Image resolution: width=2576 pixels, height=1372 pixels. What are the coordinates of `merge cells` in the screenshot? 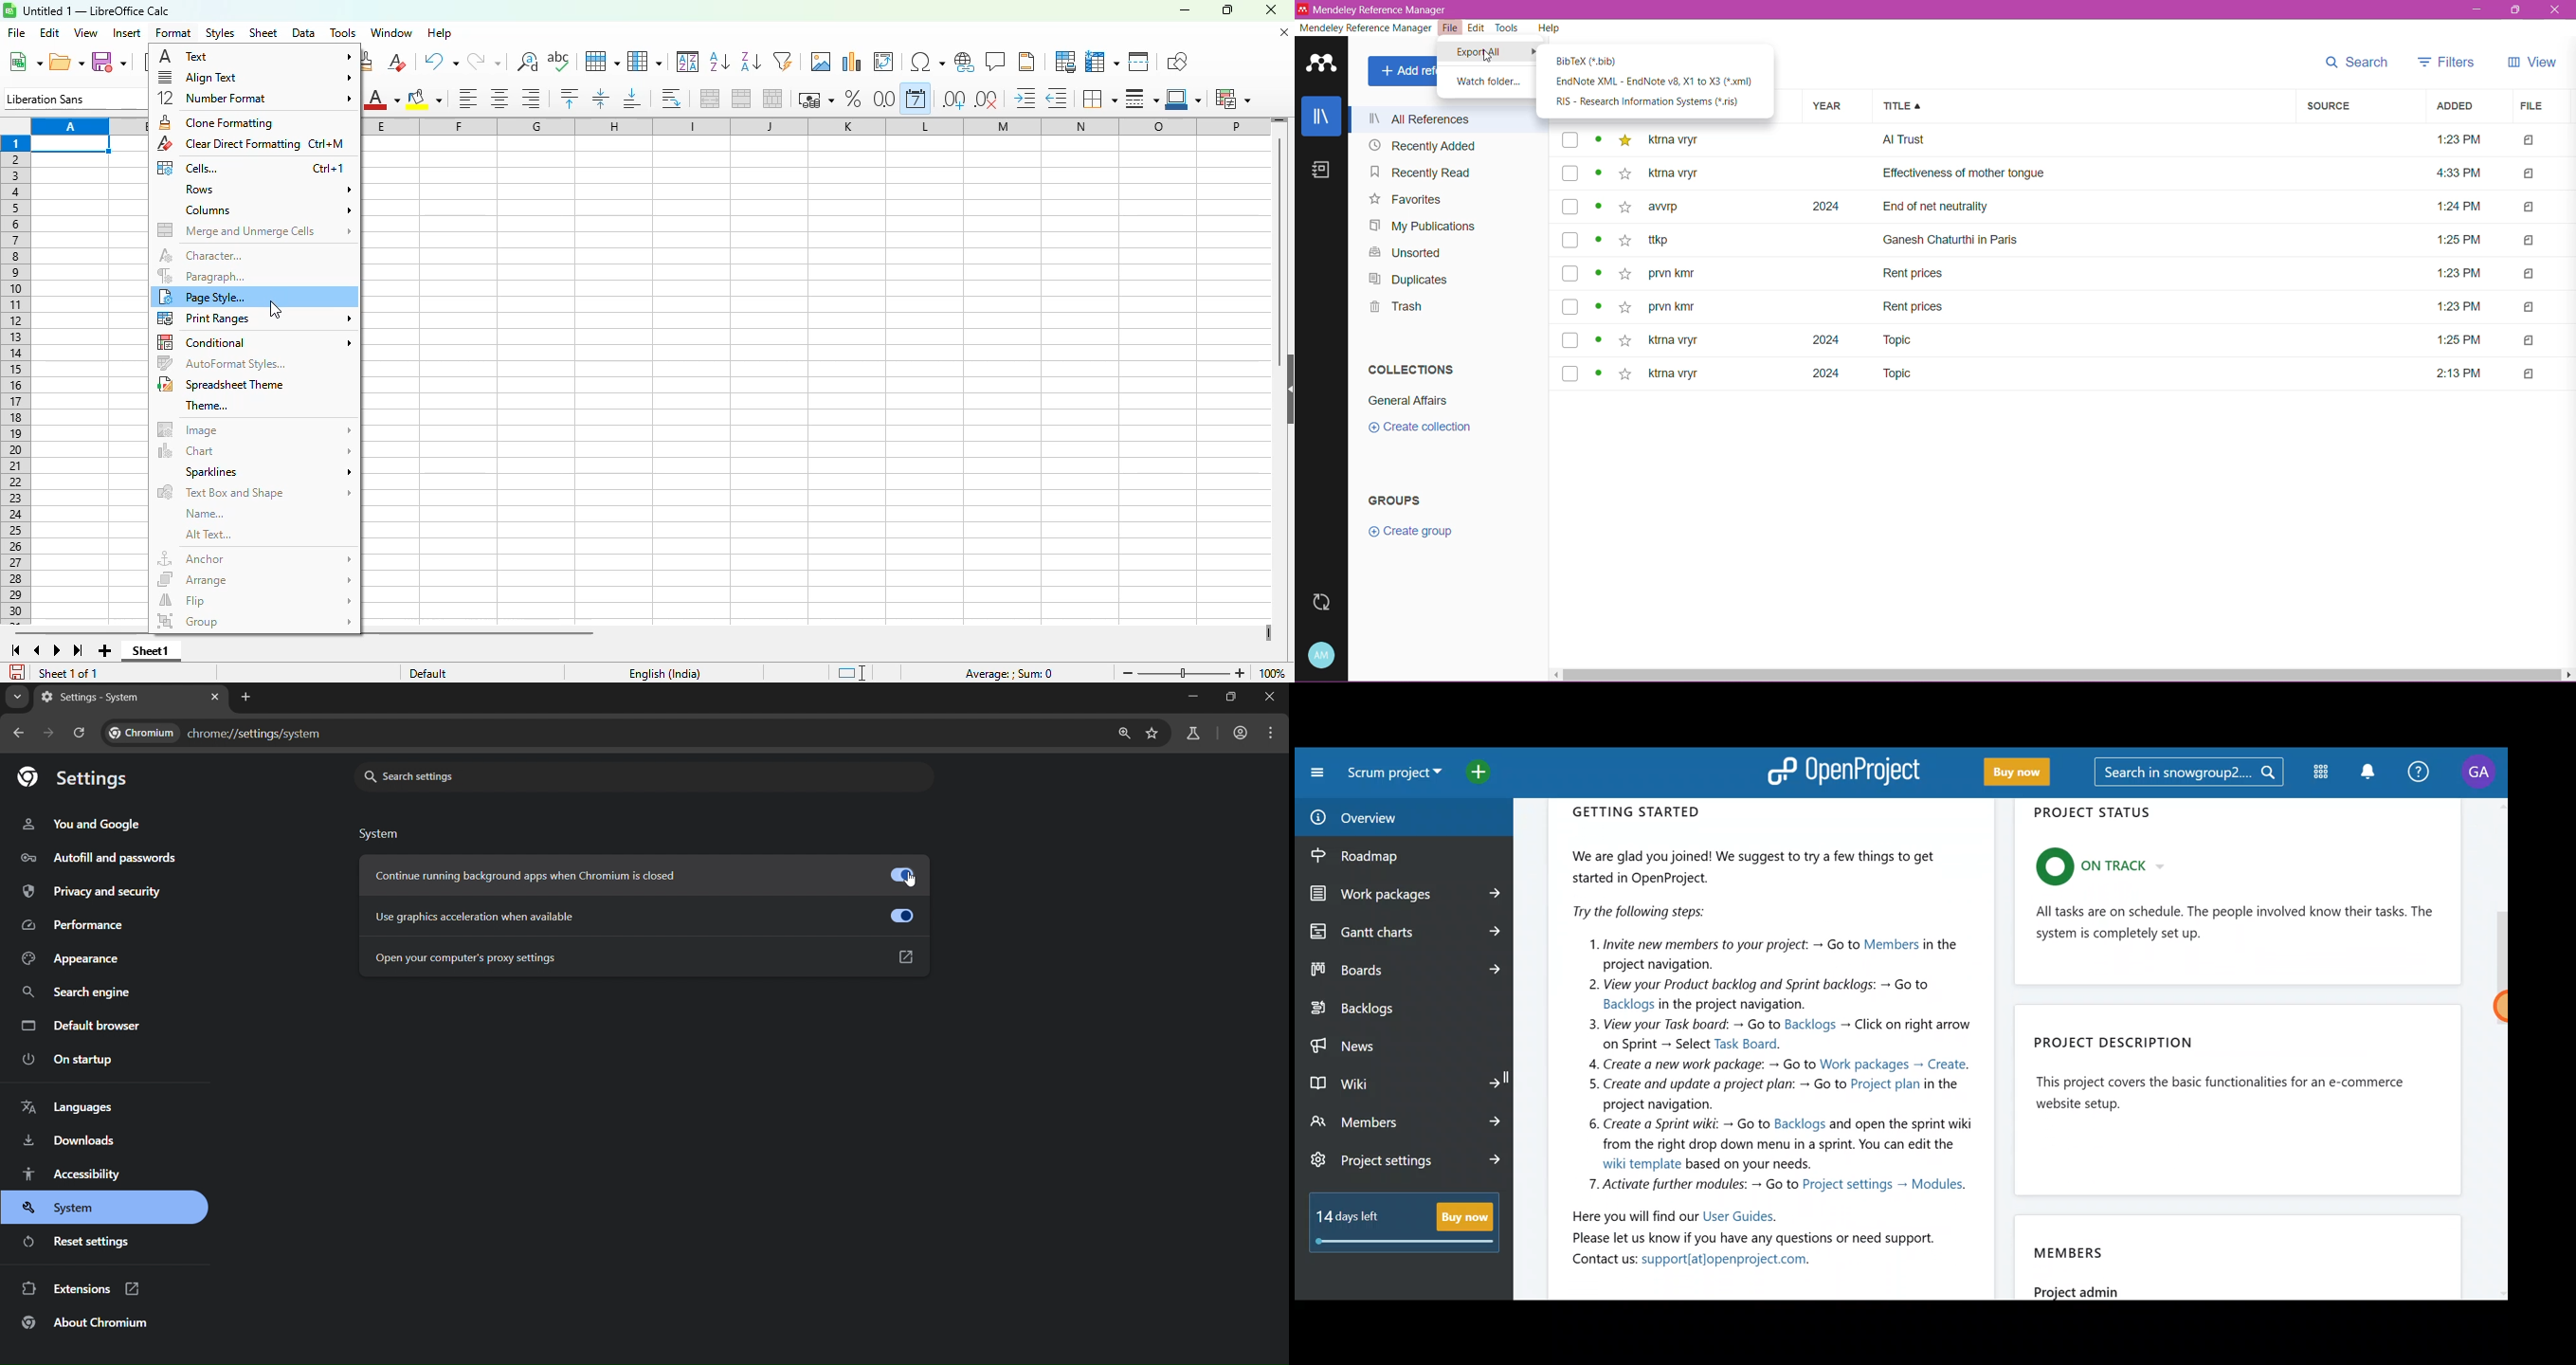 It's located at (741, 99).